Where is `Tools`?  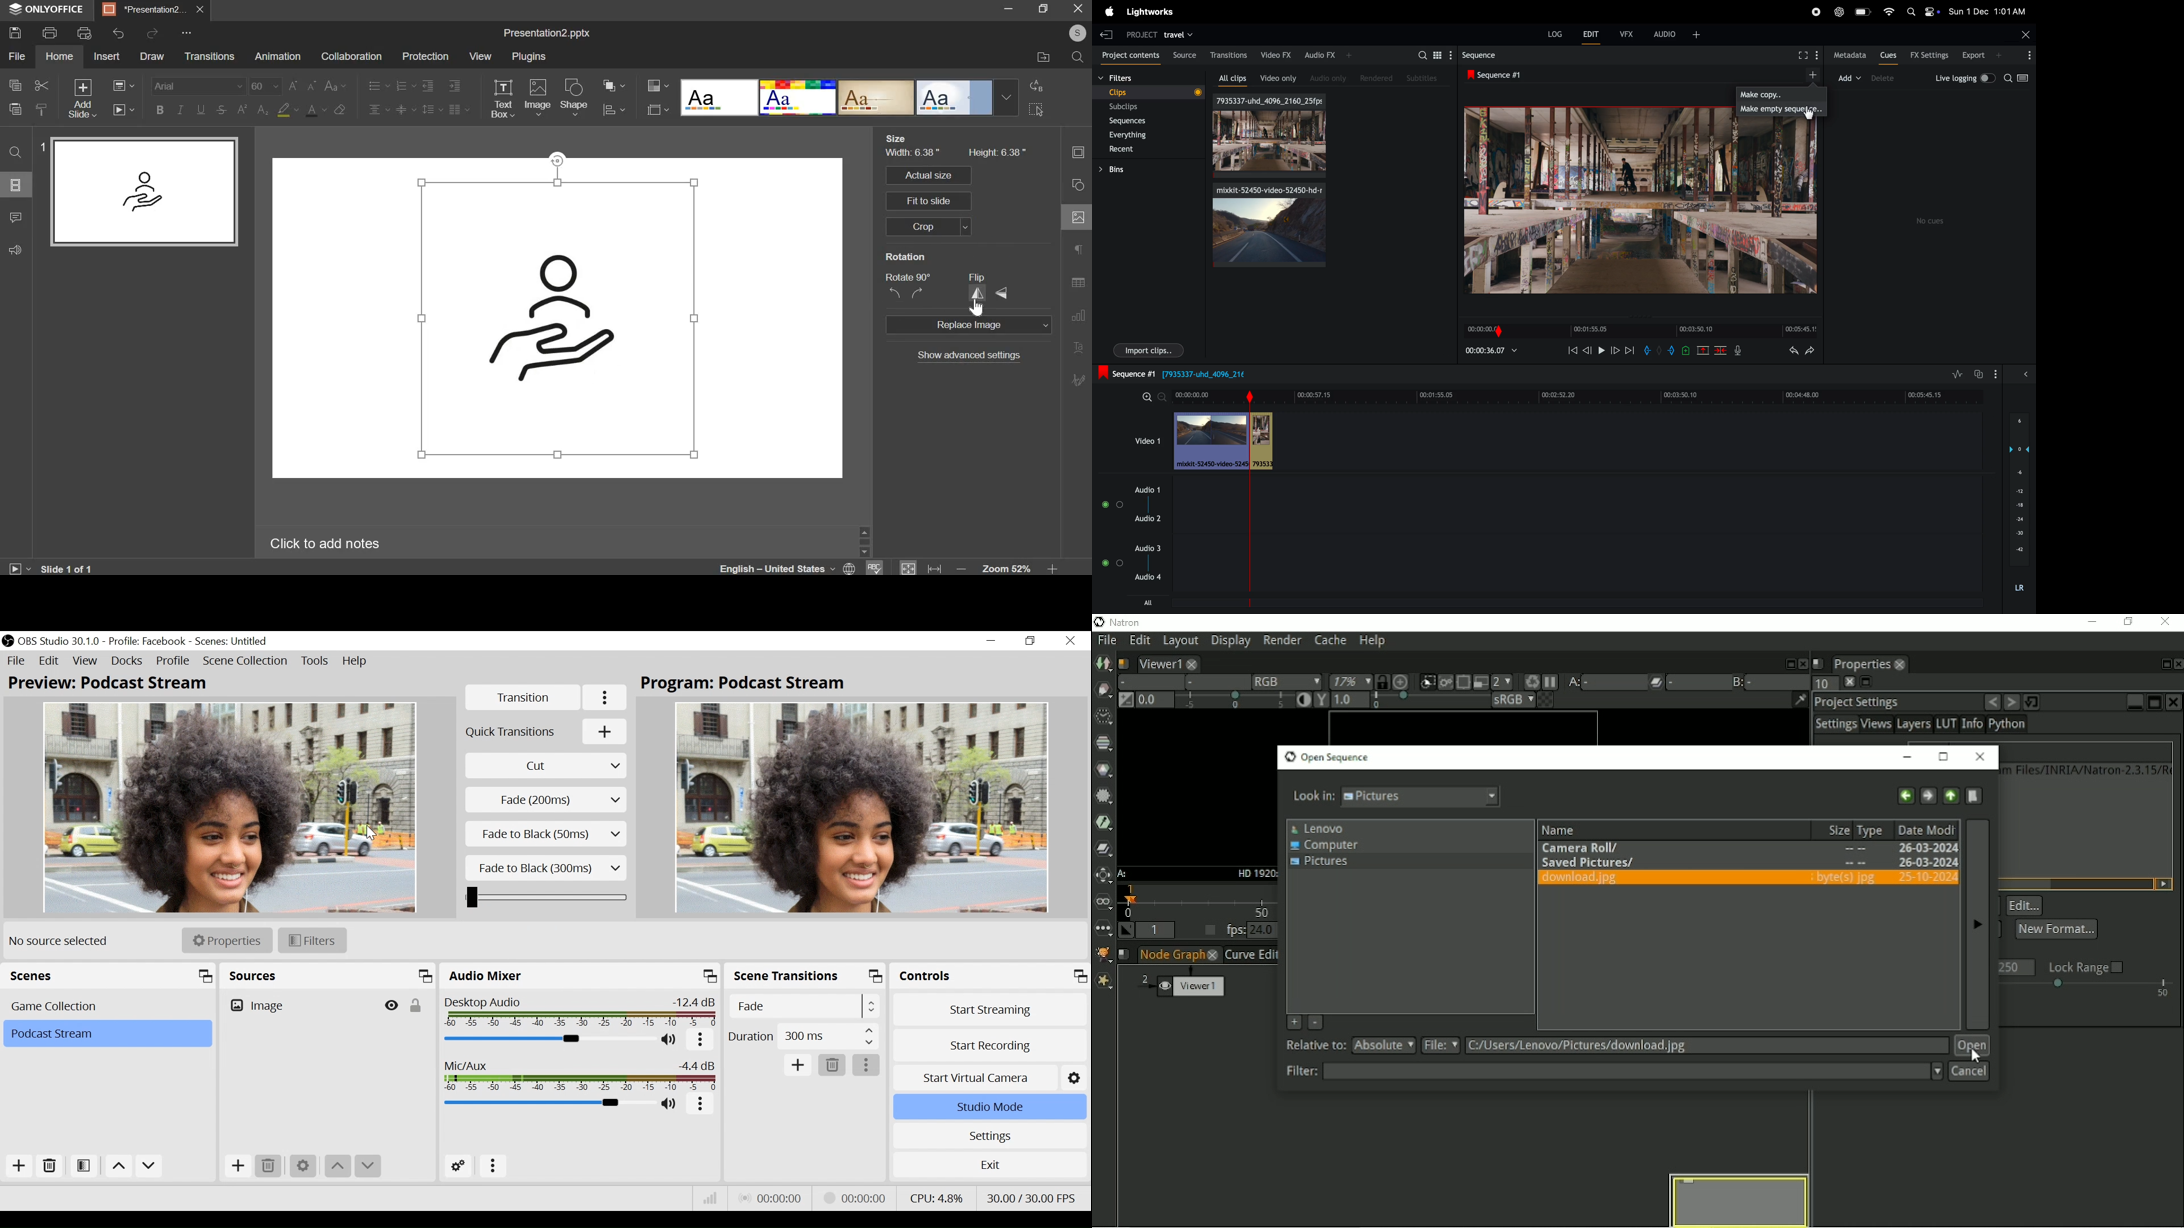
Tools is located at coordinates (316, 661).